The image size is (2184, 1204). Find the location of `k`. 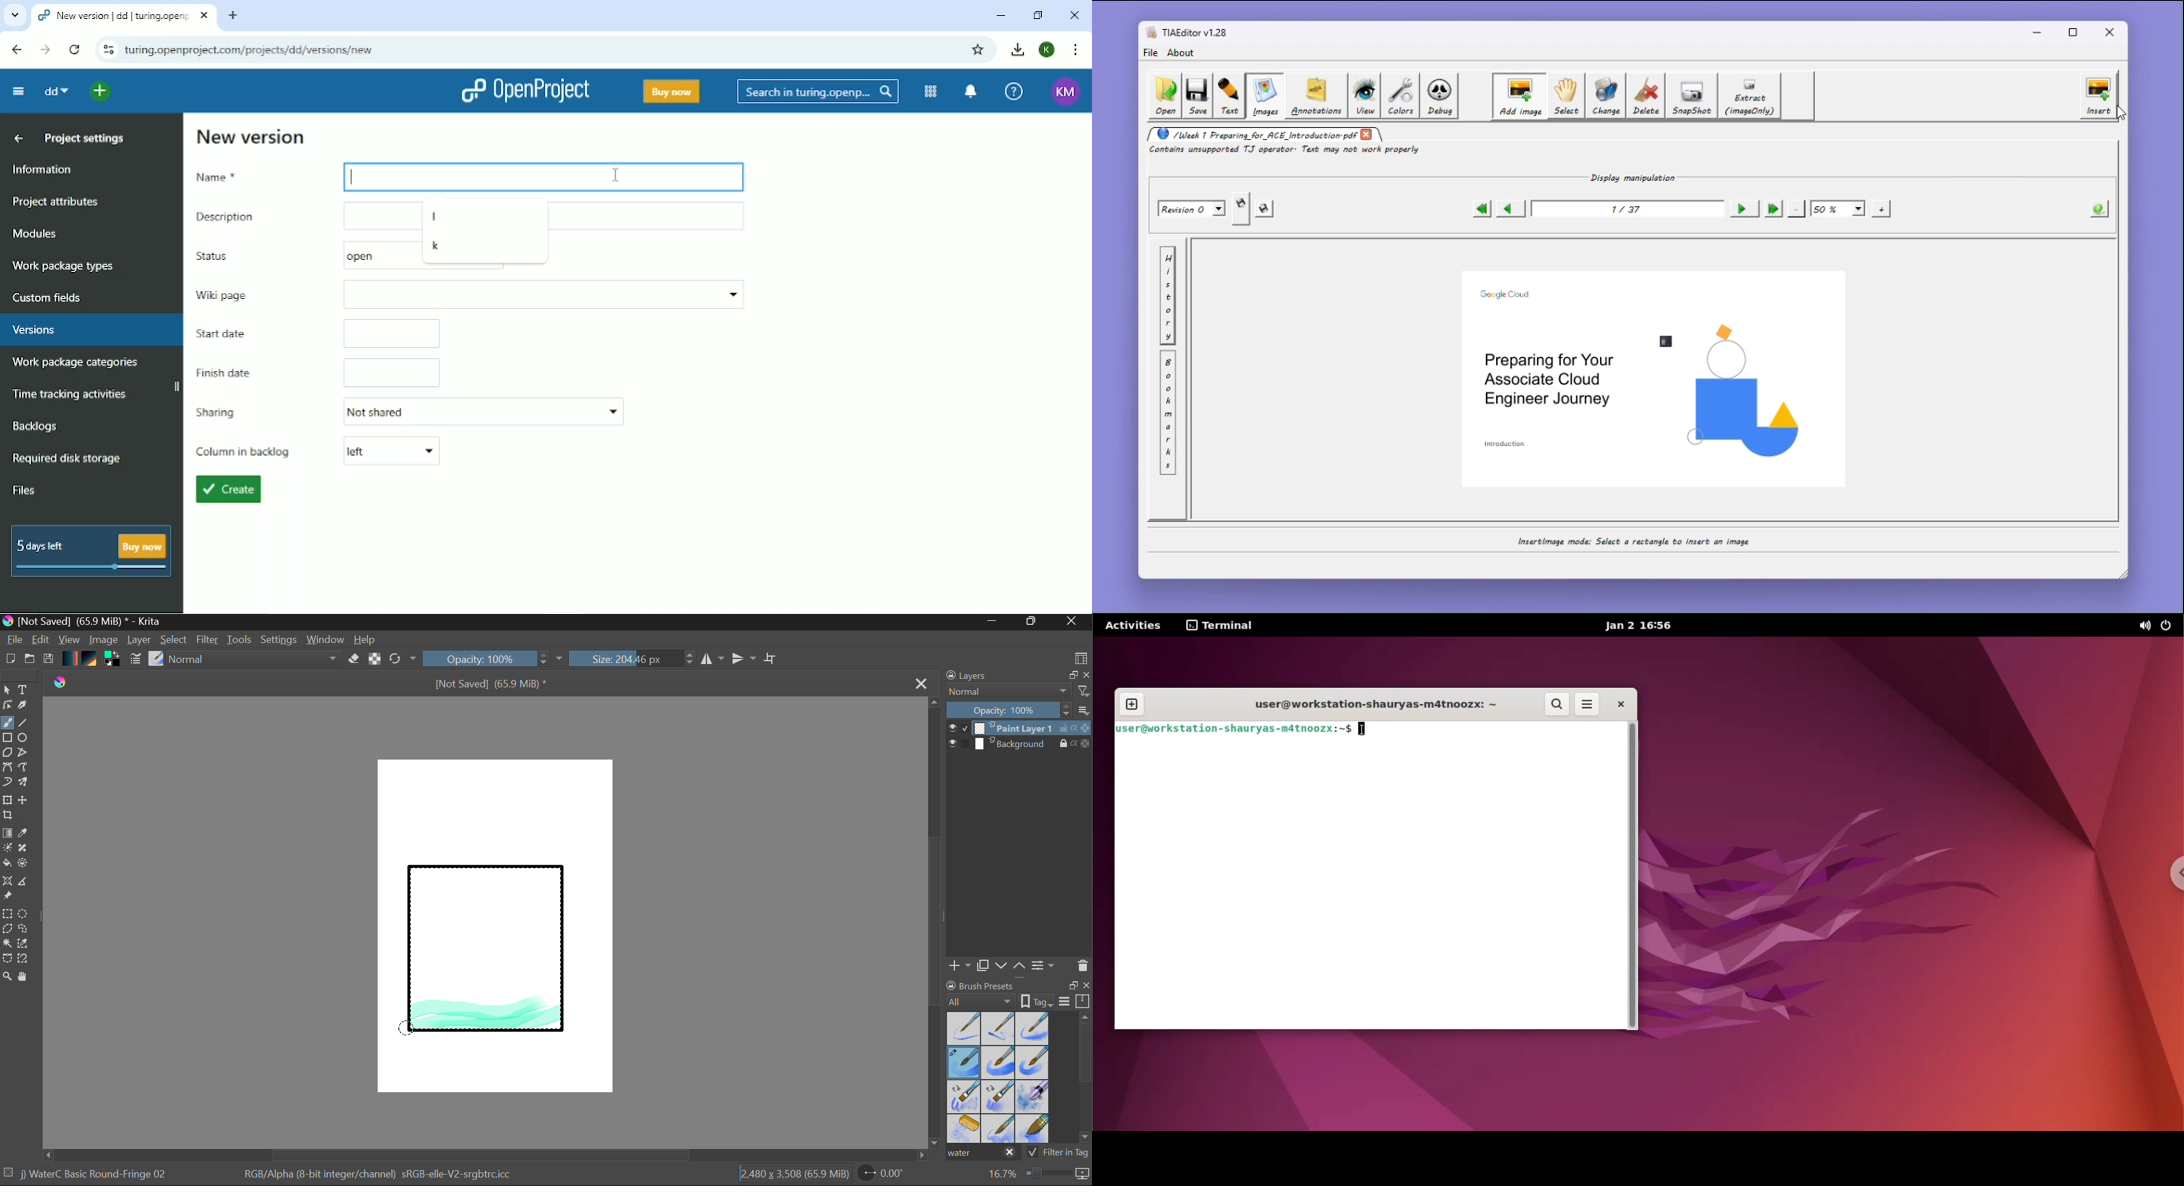

k is located at coordinates (438, 247).